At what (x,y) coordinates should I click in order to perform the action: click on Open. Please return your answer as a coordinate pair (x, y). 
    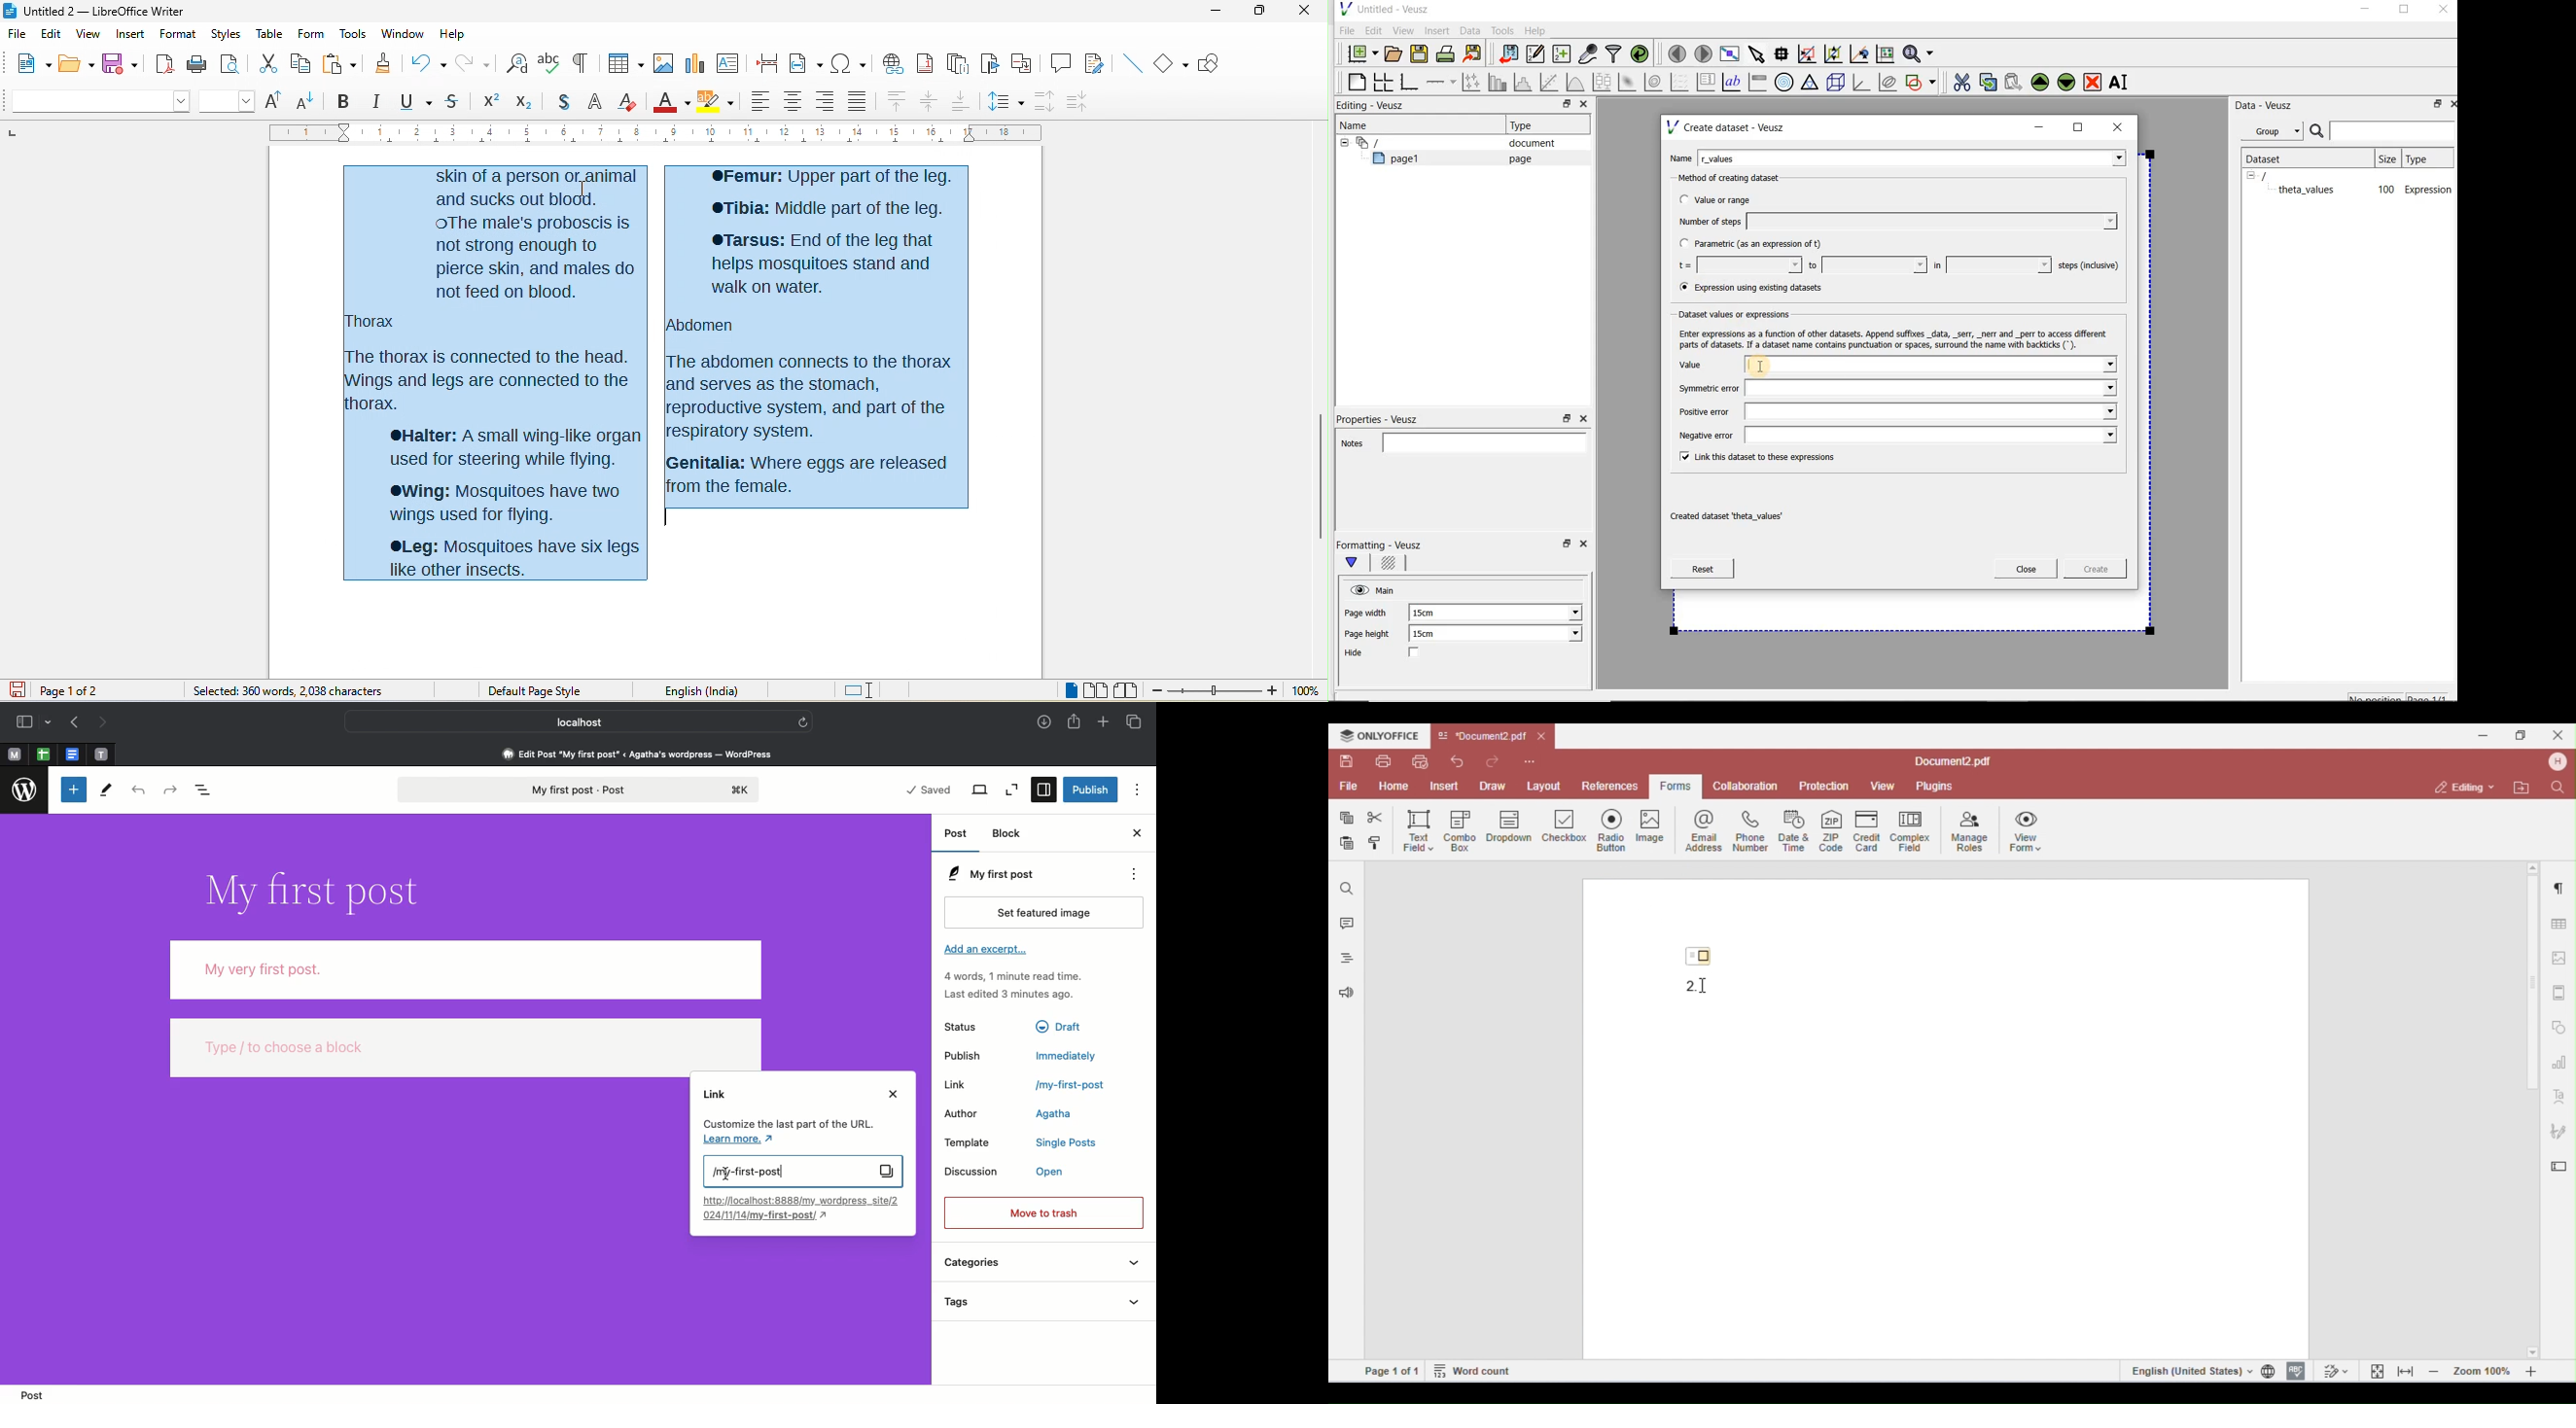
    Looking at the image, I should click on (1056, 1172).